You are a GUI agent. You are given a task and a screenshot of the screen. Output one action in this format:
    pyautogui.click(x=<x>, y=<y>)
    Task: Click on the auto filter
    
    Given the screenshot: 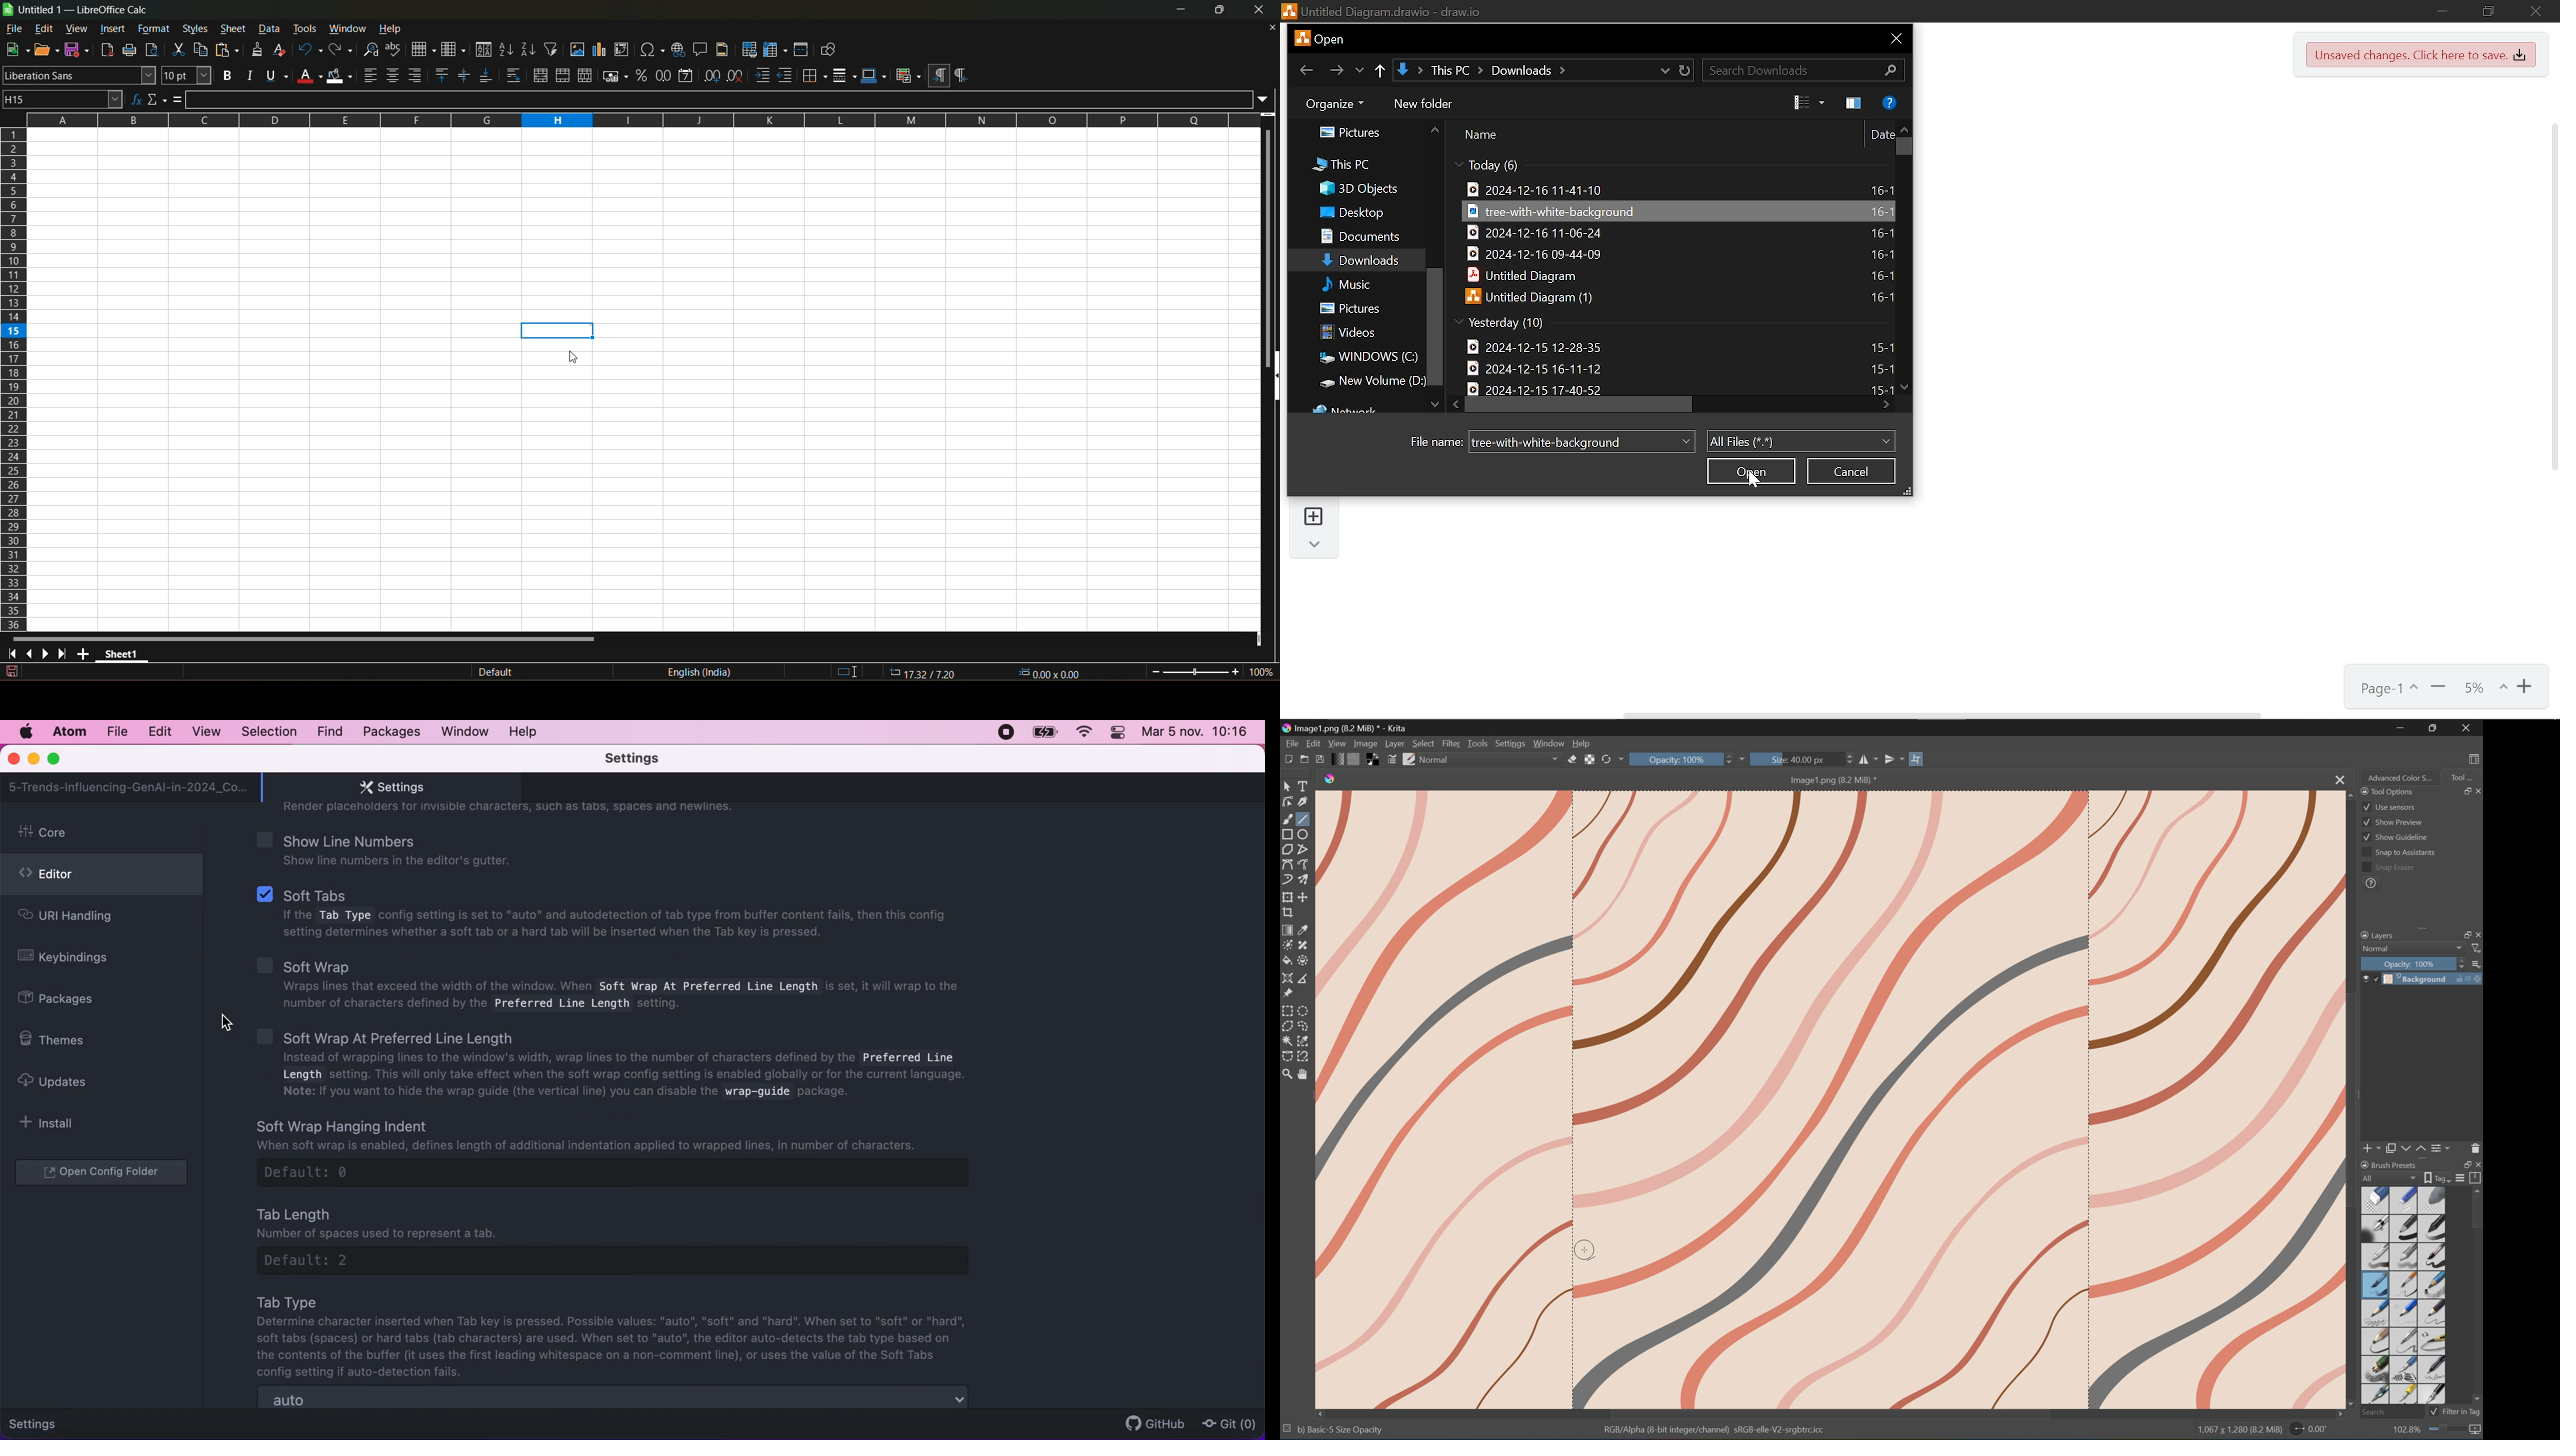 What is the action you would take?
    pyautogui.click(x=551, y=50)
    